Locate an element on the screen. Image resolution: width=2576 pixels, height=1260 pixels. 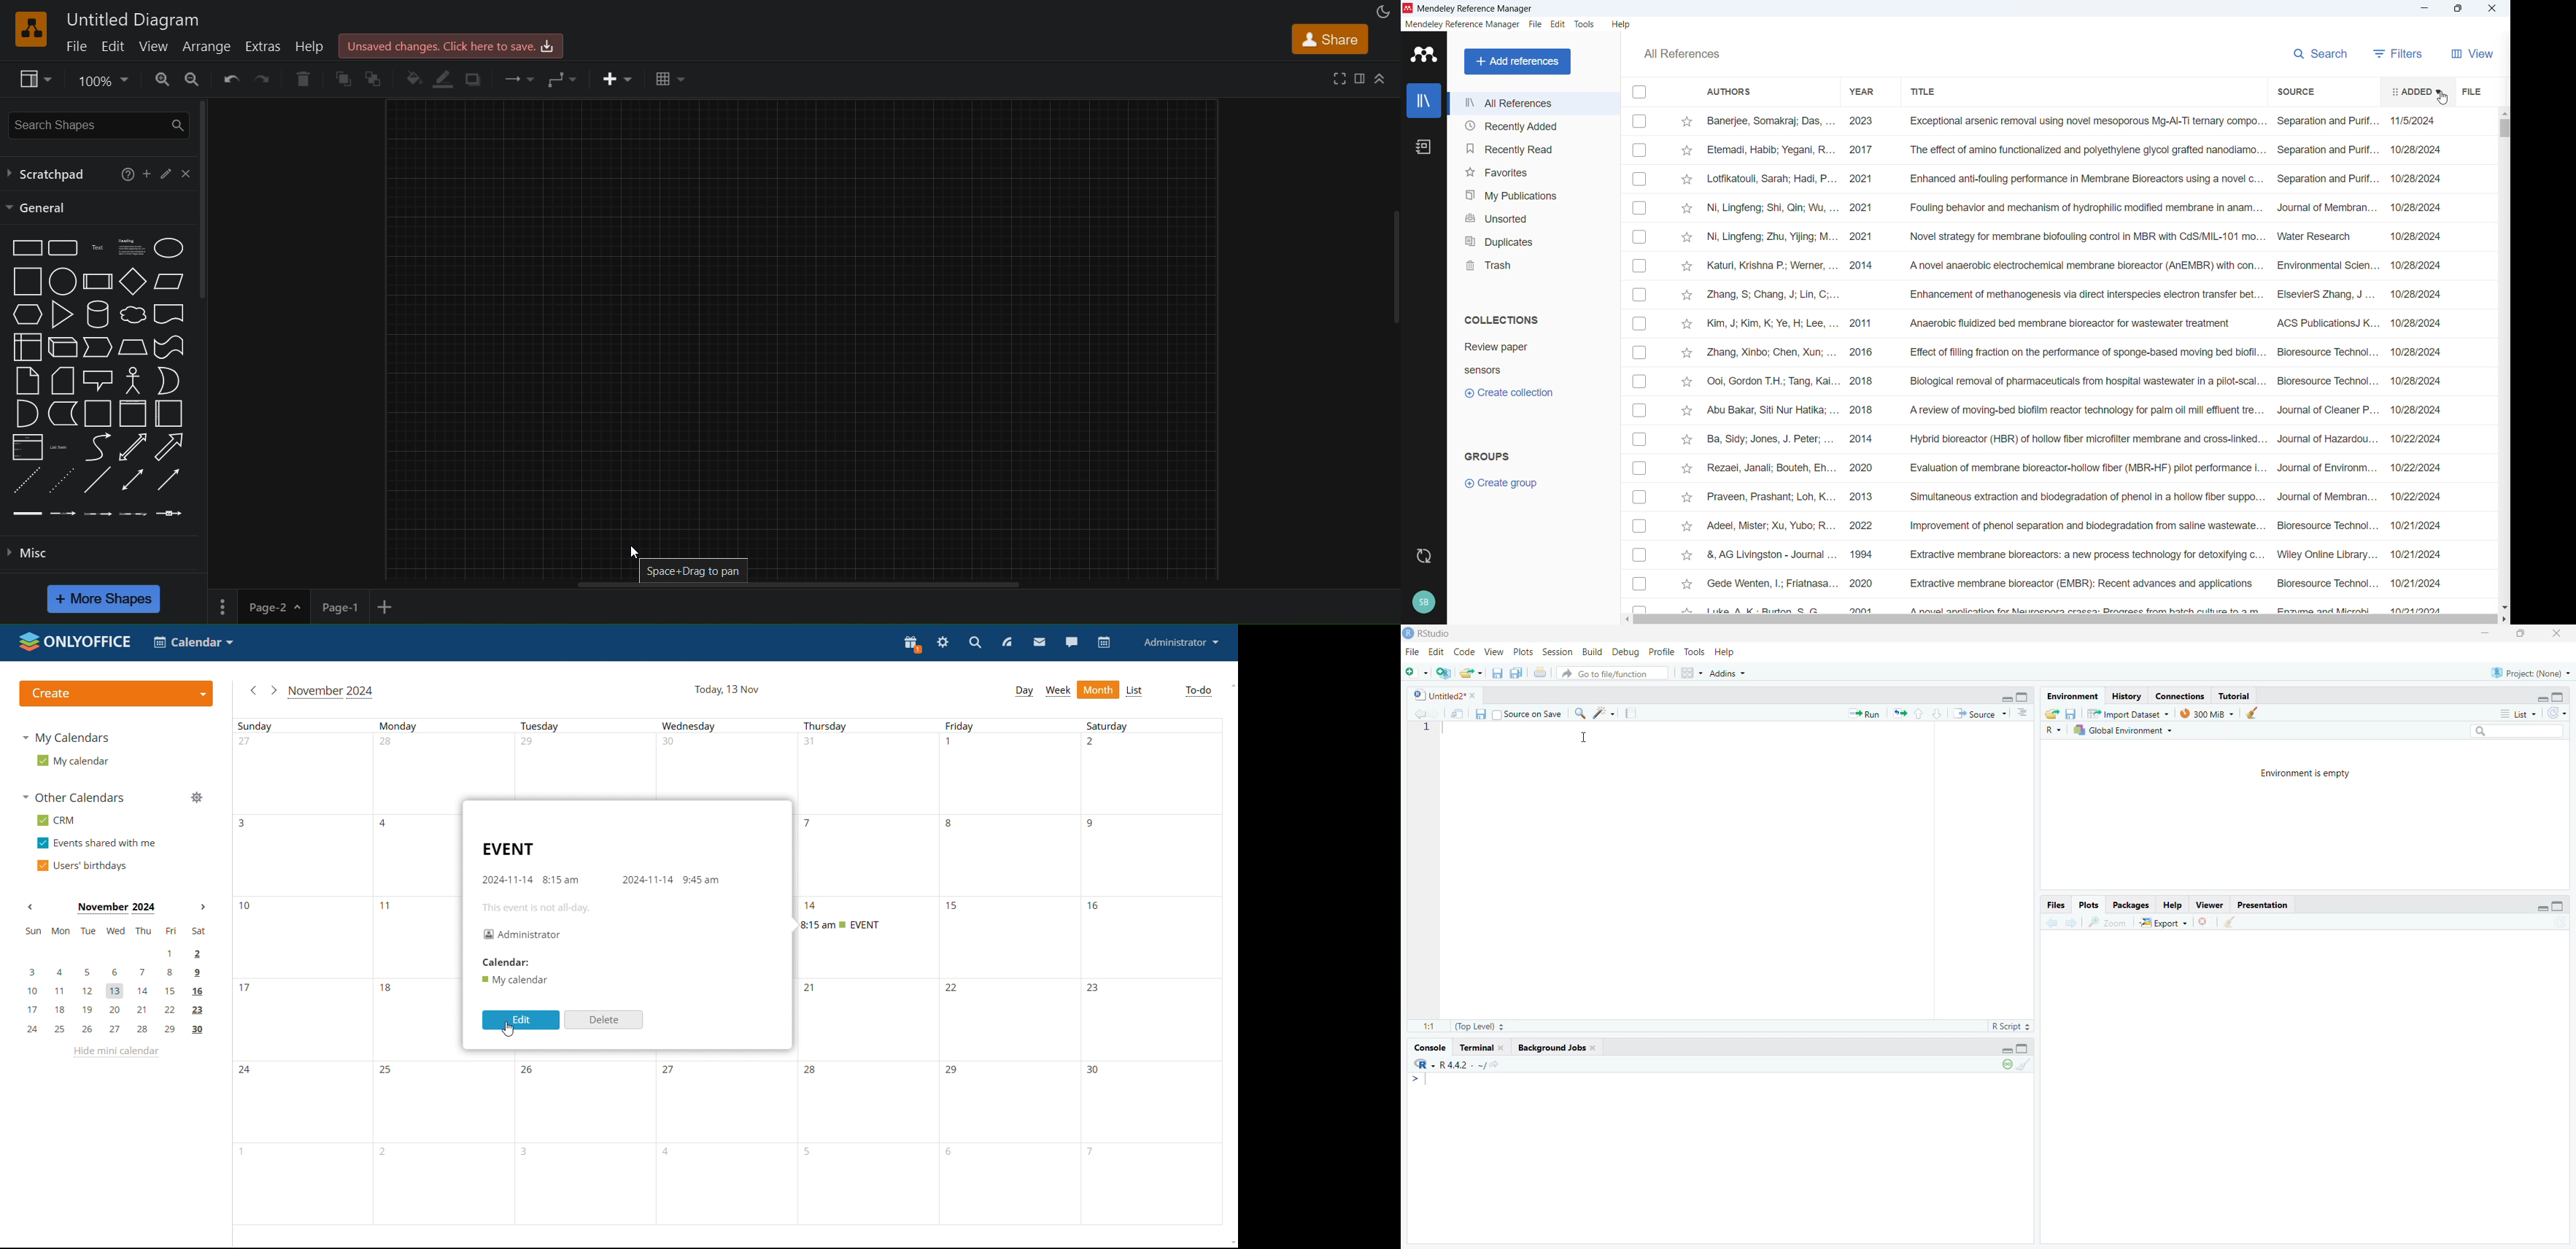
Eades is located at coordinates (2181, 694).